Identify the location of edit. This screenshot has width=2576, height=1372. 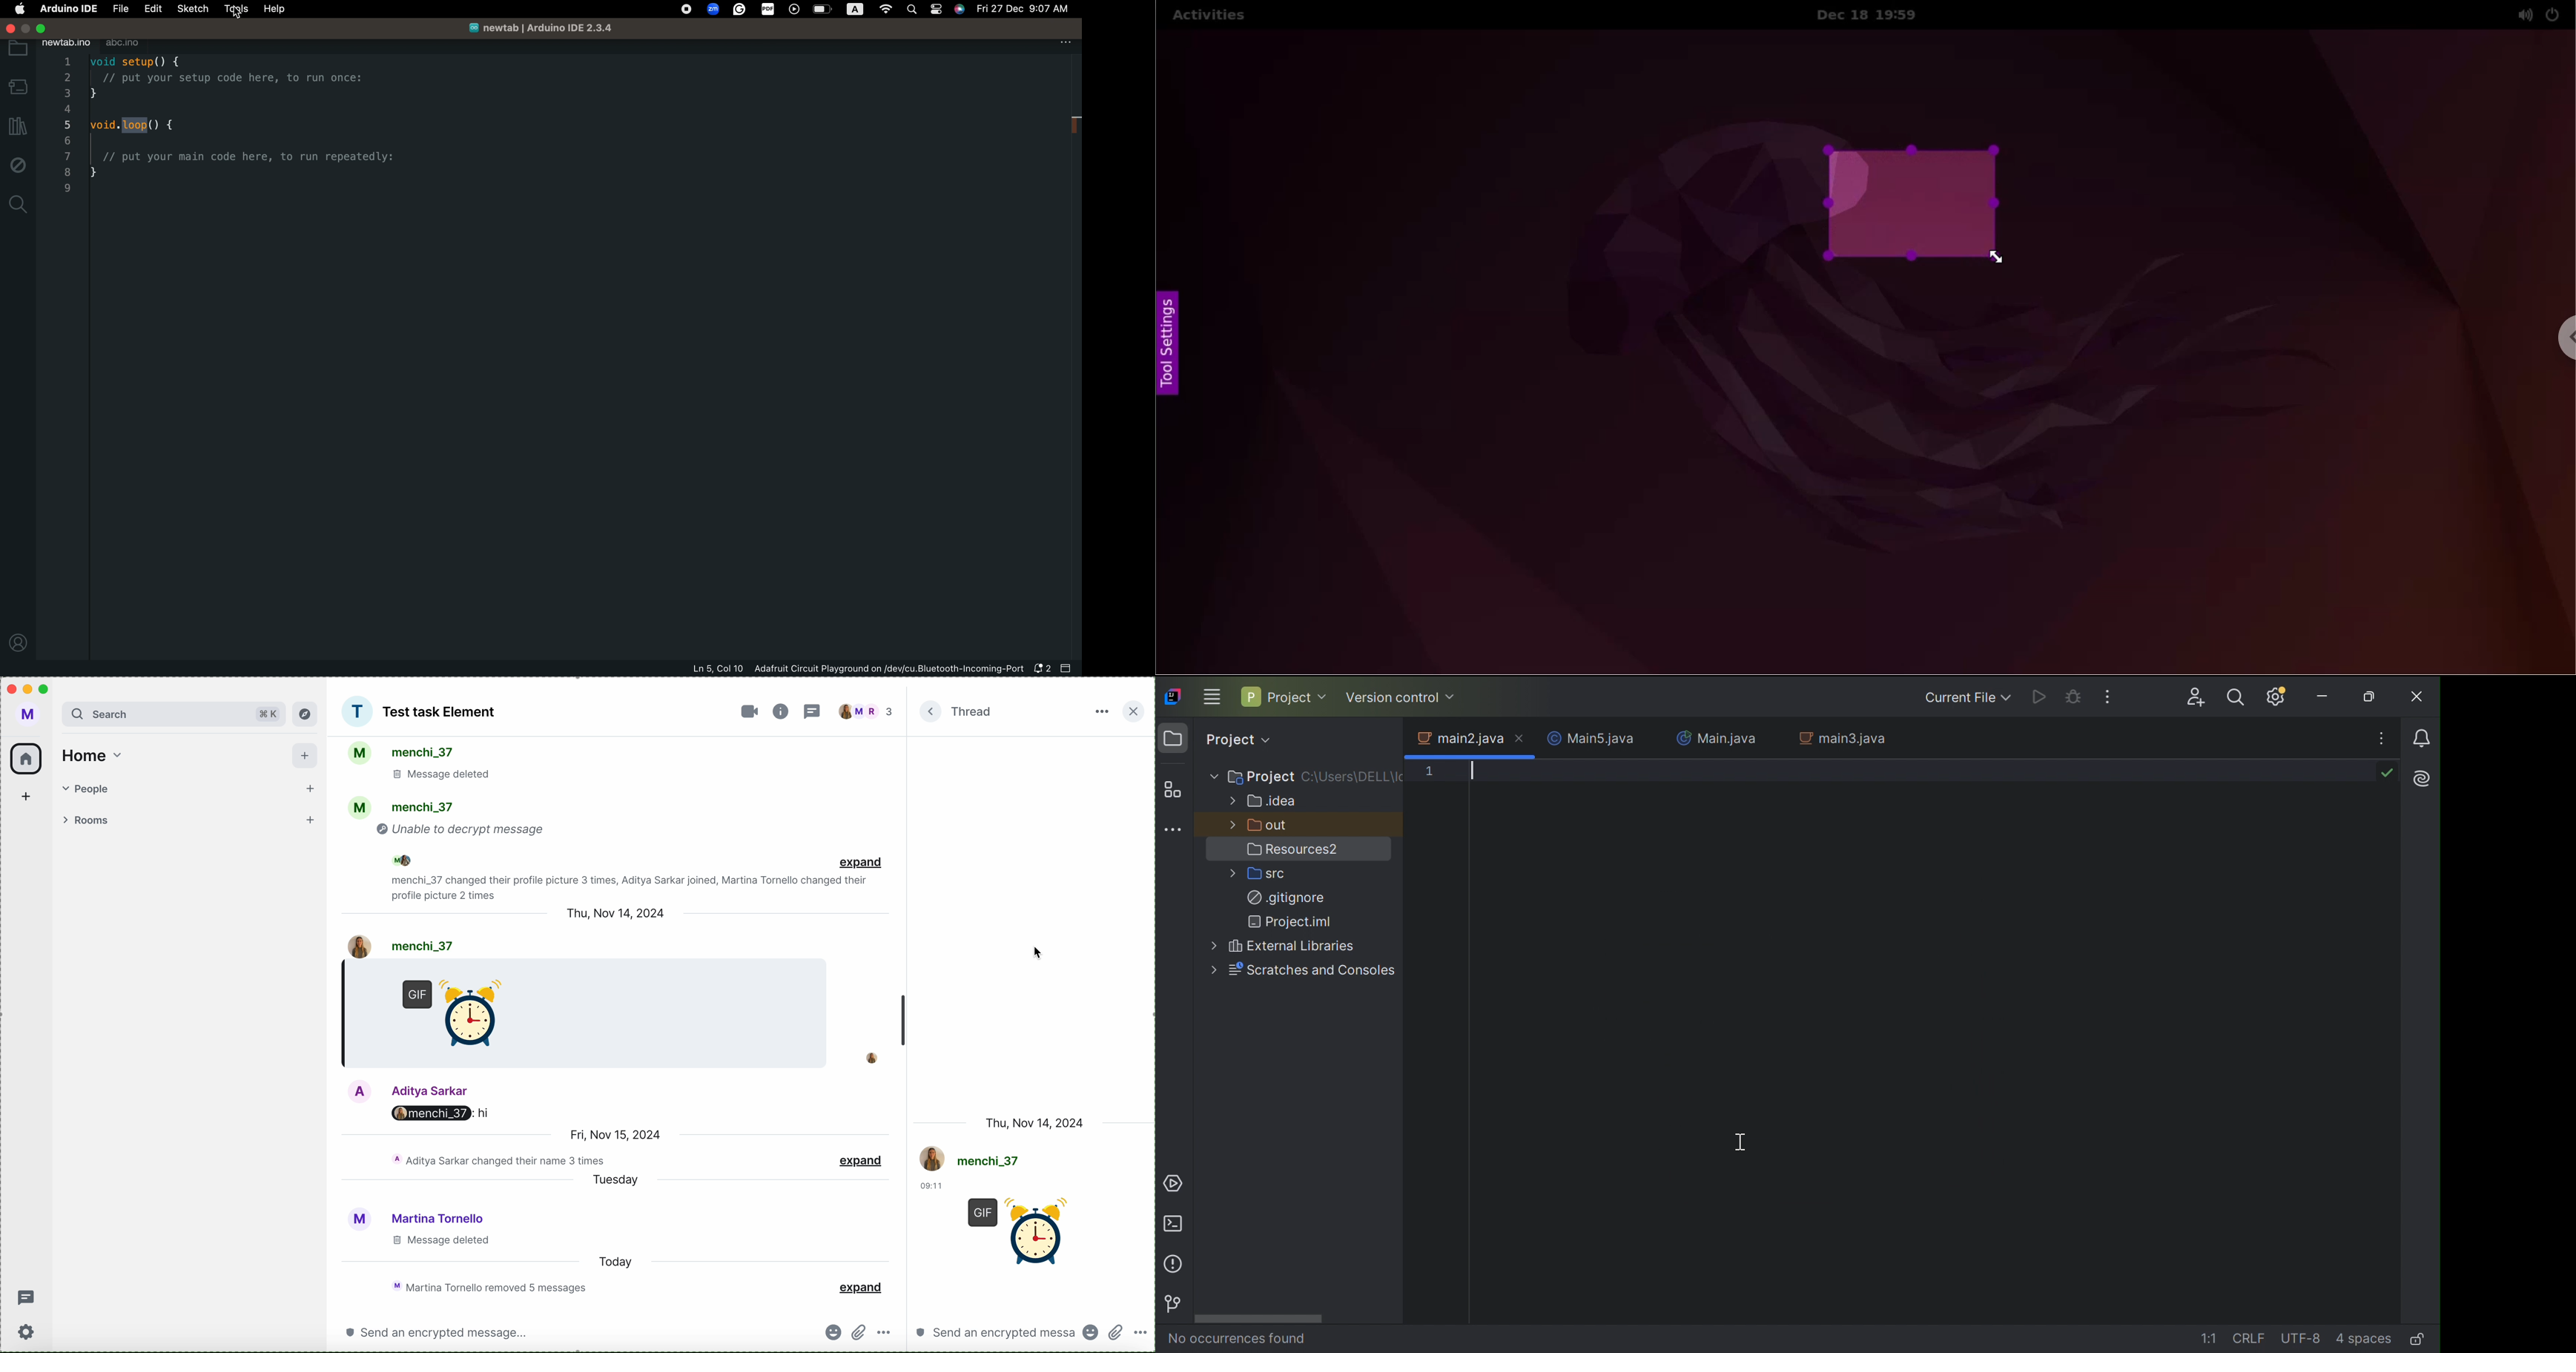
(154, 9).